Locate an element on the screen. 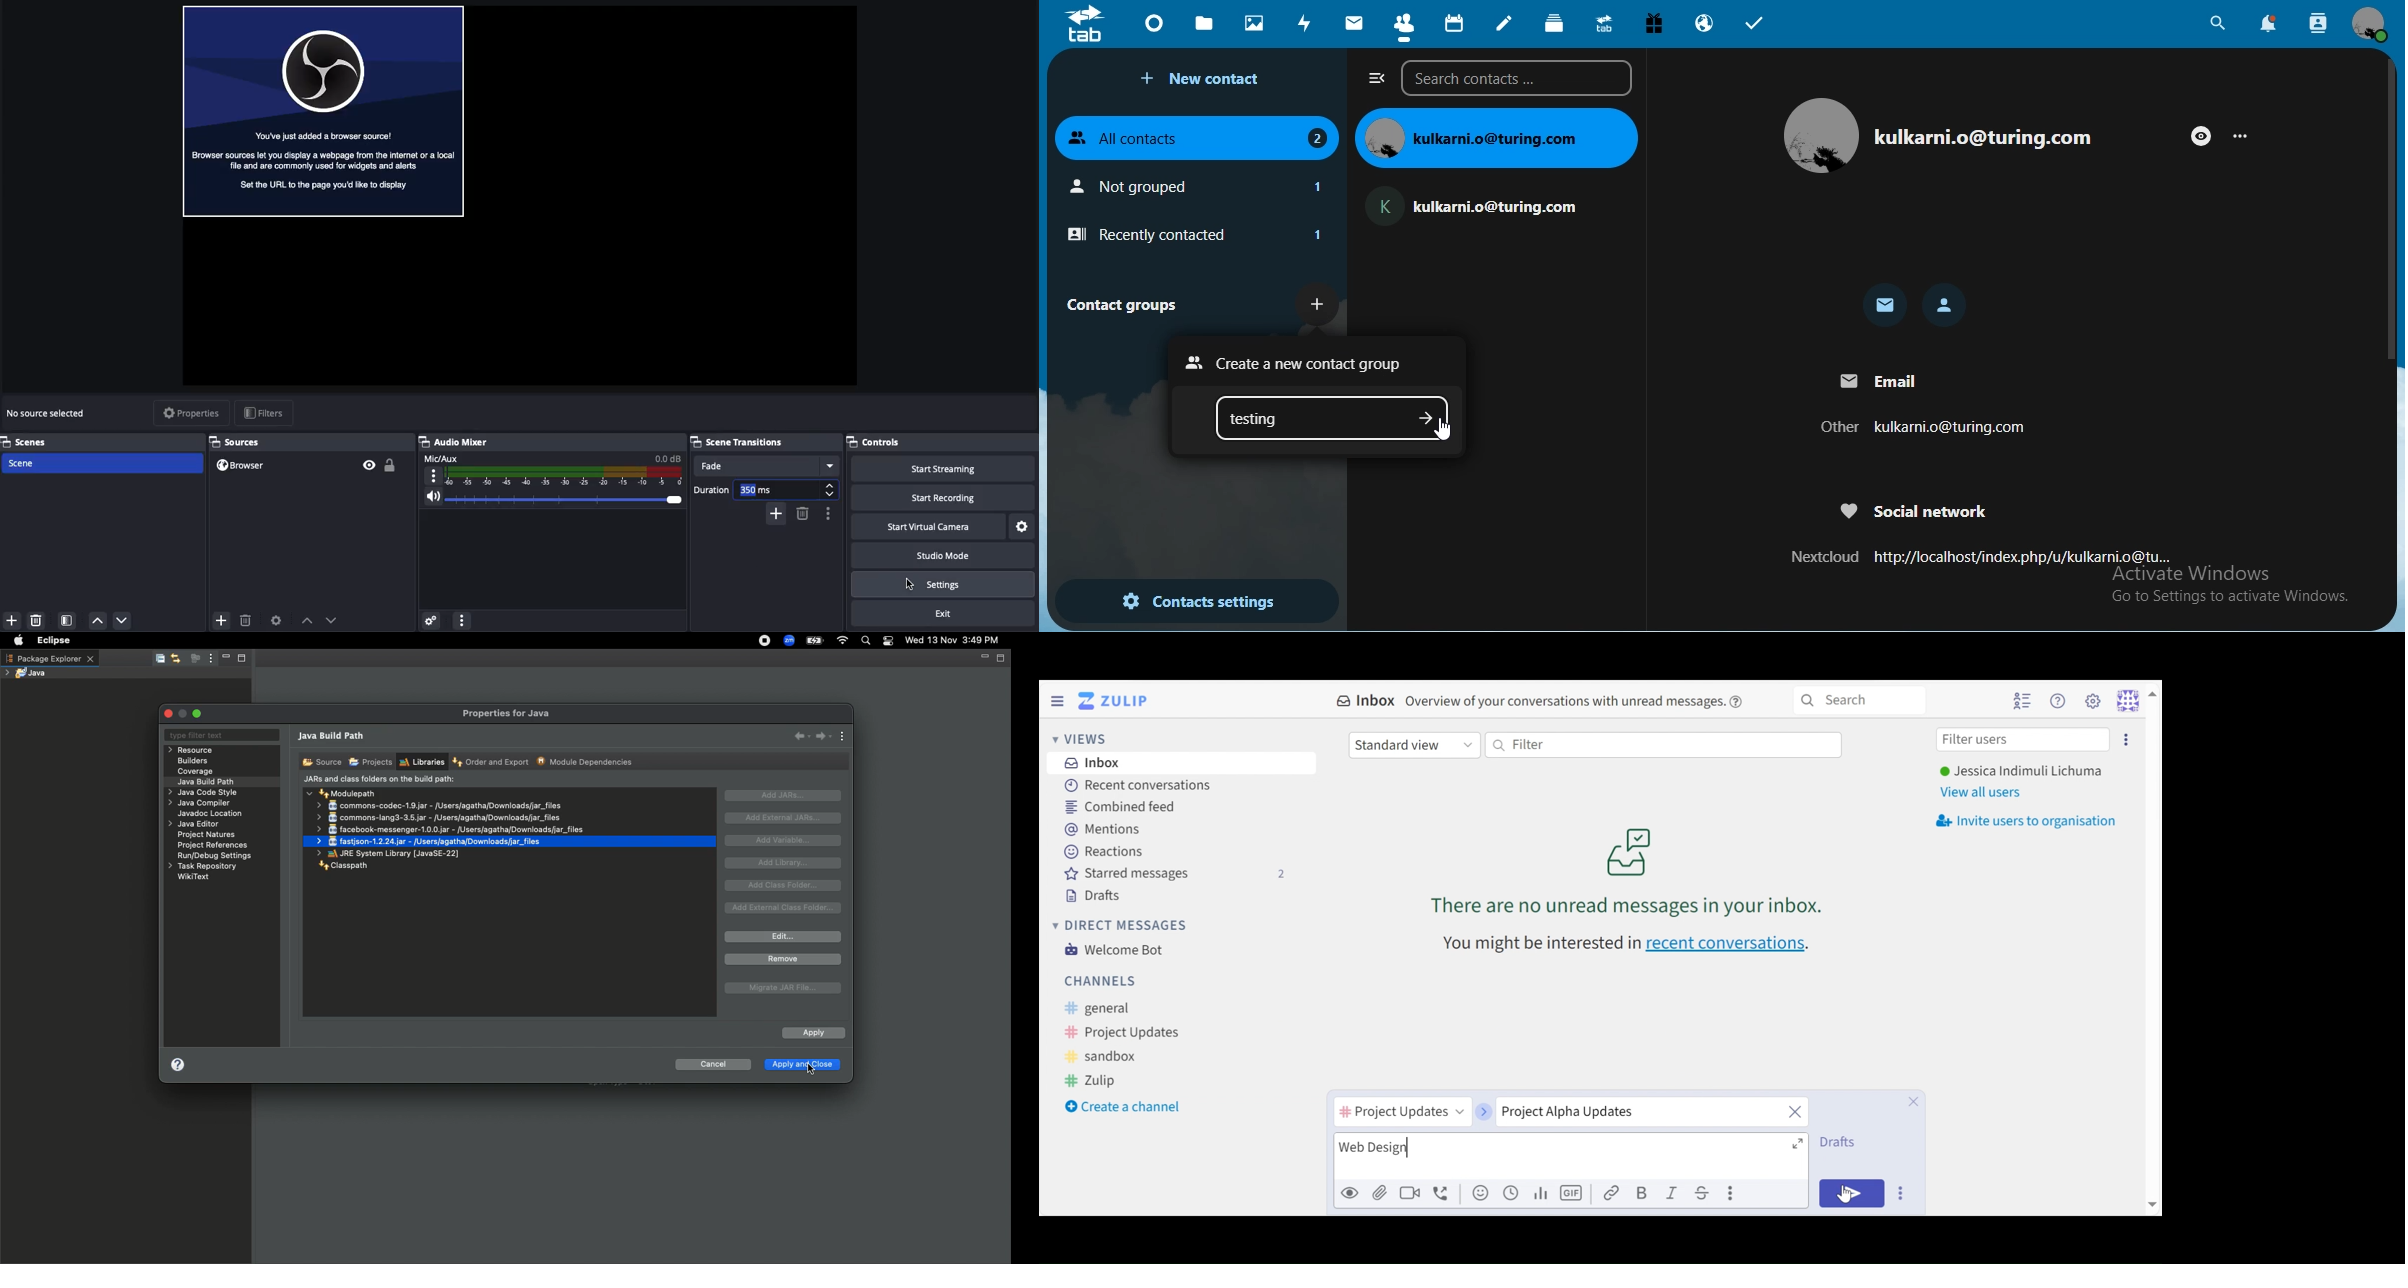 The height and width of the screenshot is (1288, 2408). search contact is located at coordinates (2319, 24).